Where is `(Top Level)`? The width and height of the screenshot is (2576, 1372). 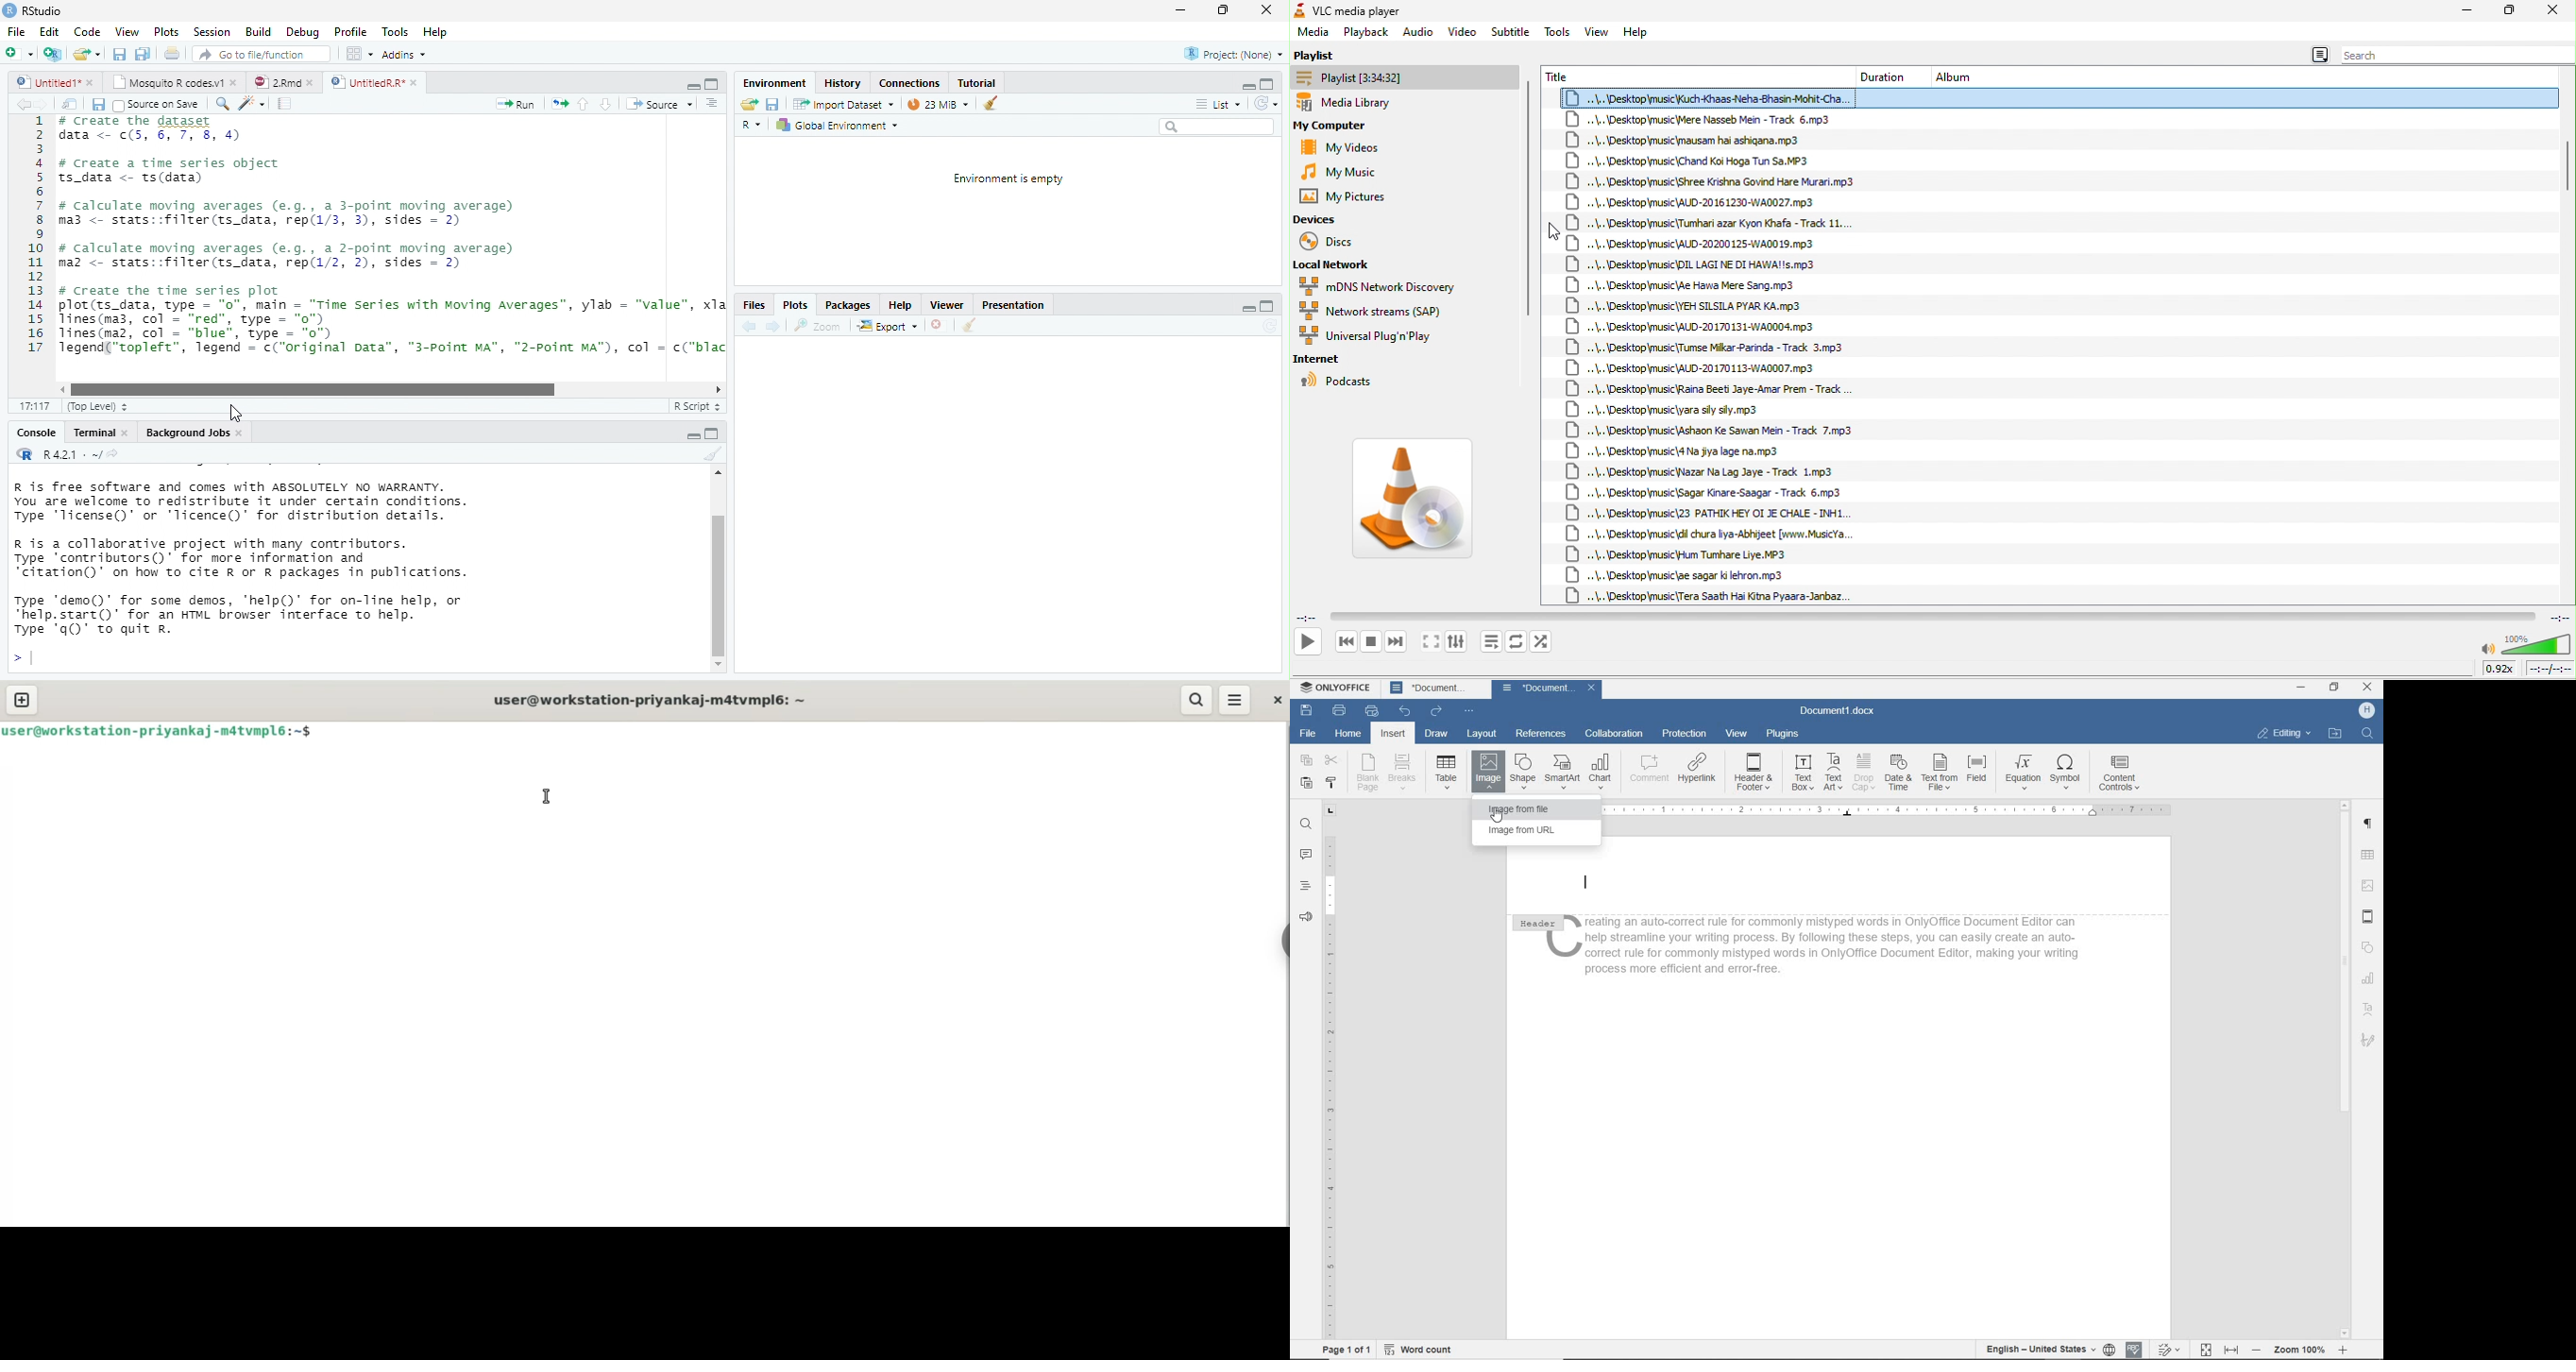 (Top Level) is located at coordinates (93, 407).